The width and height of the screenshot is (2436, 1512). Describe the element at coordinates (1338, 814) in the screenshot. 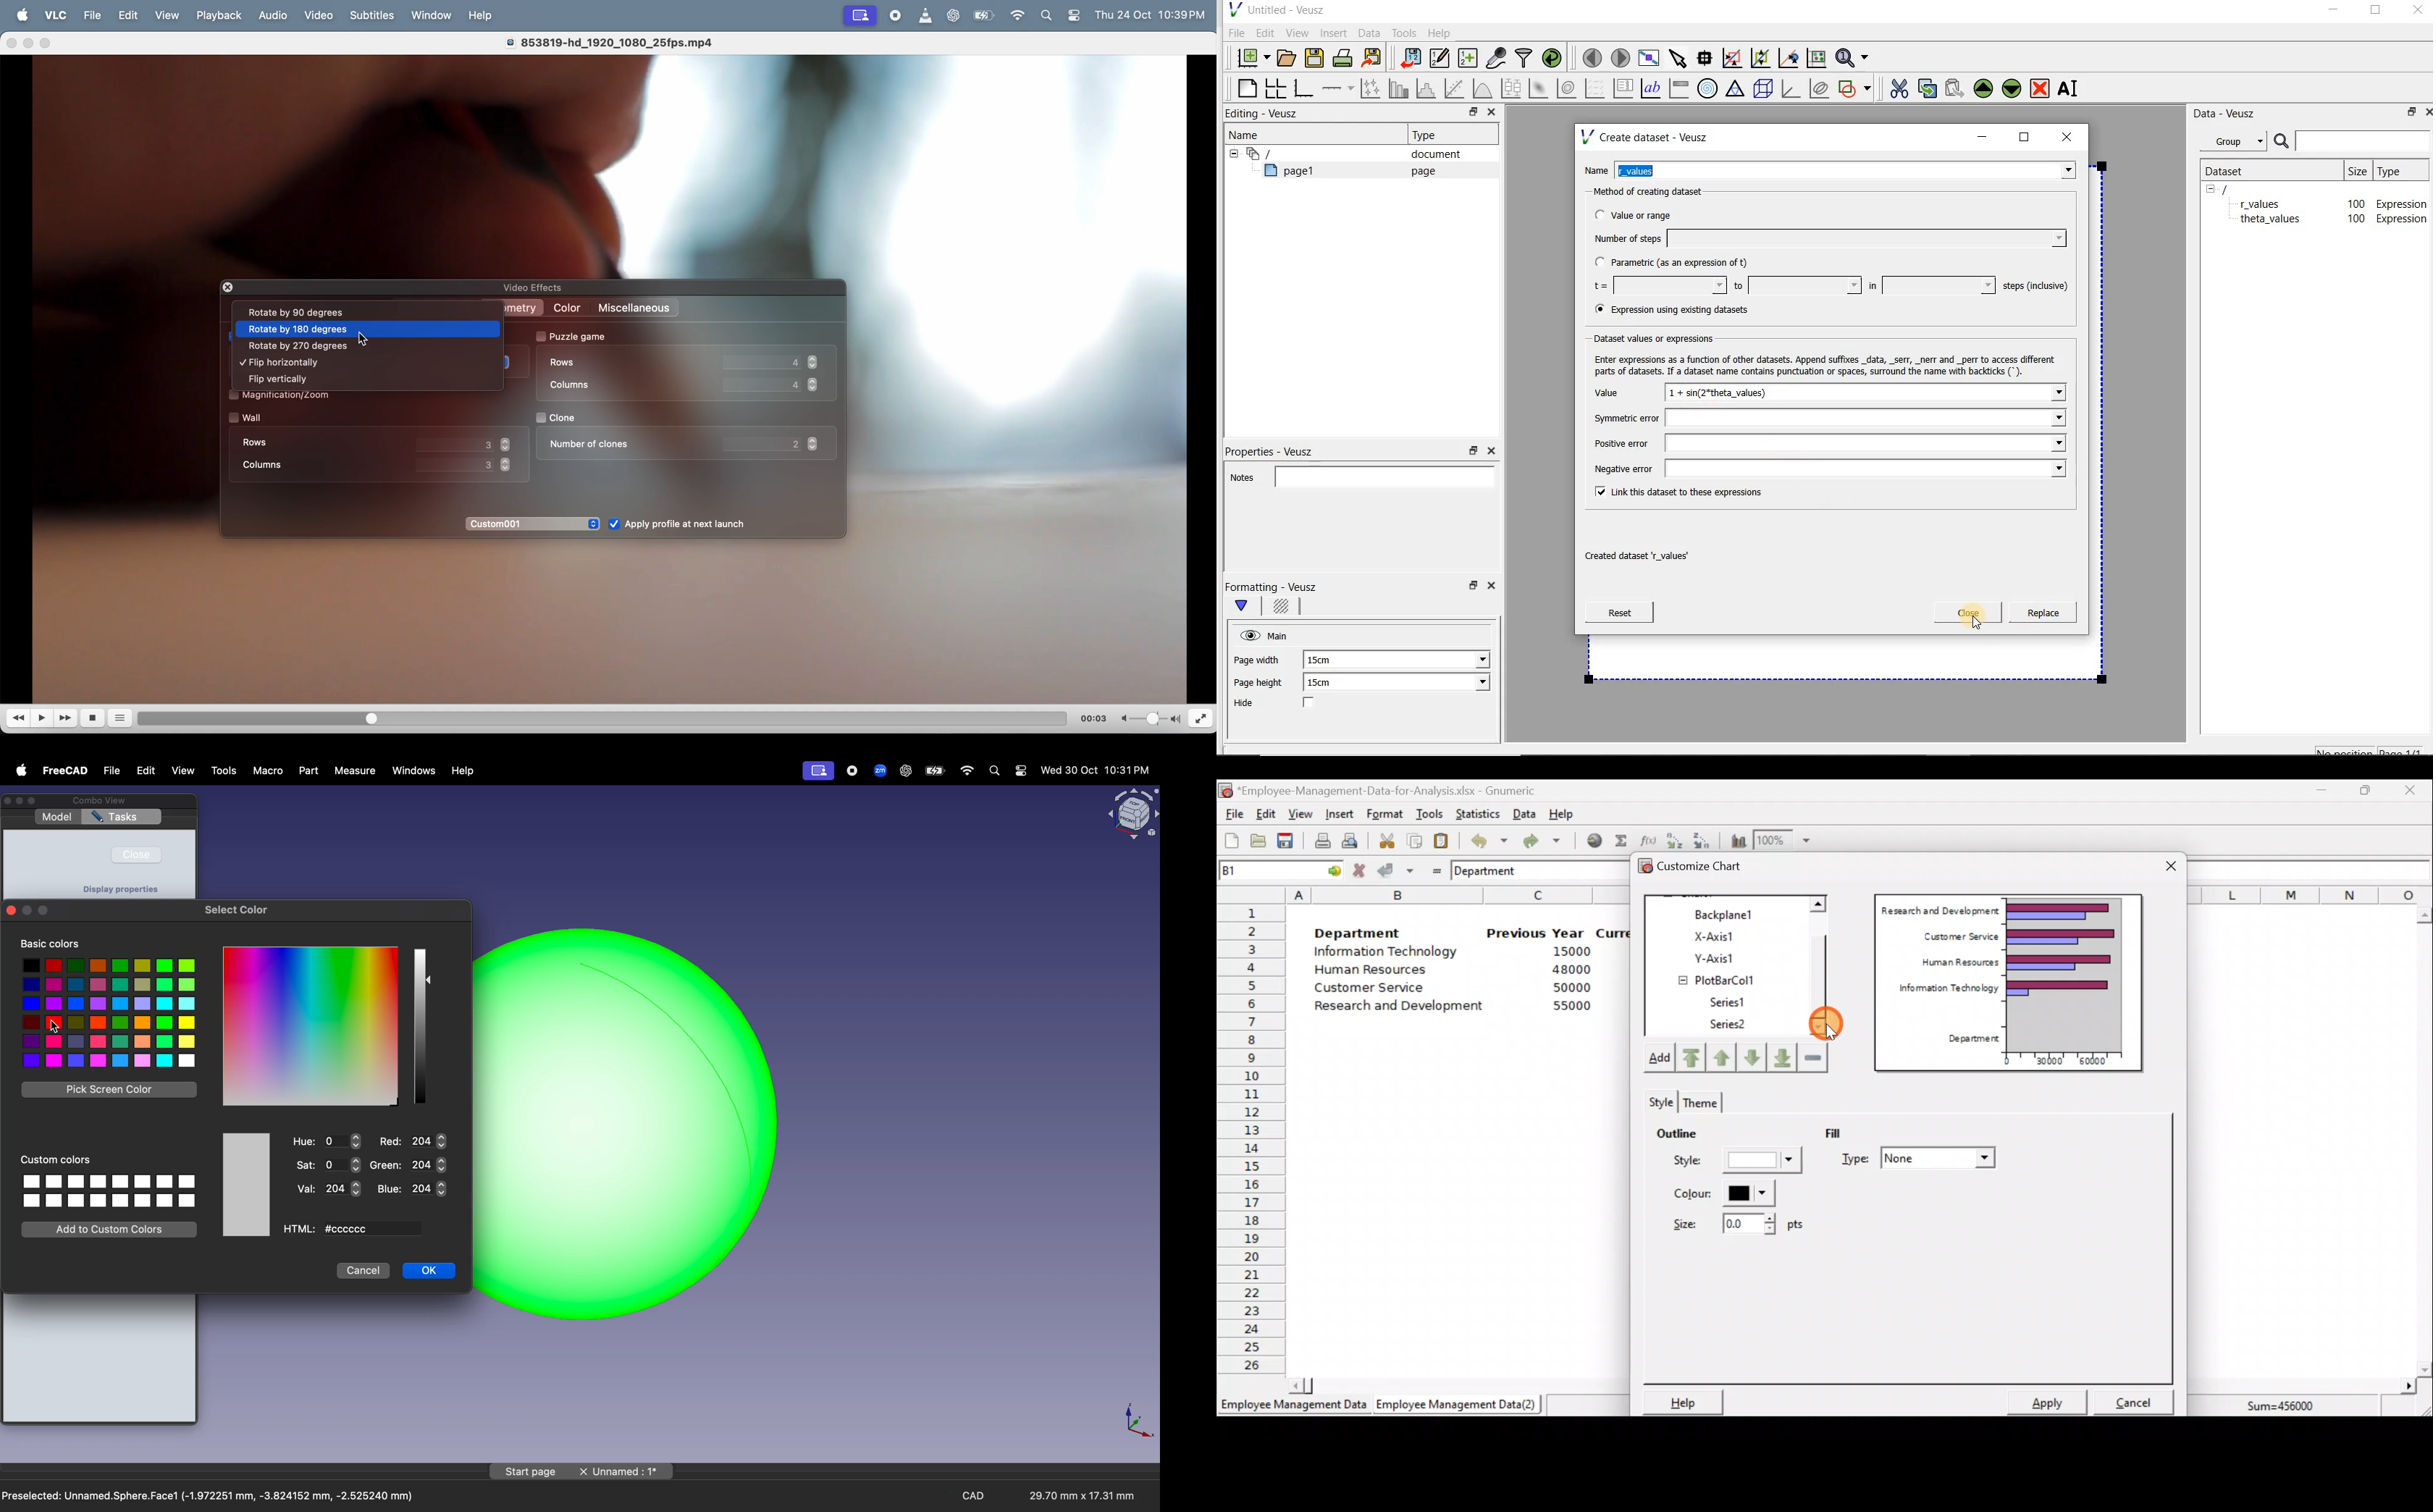

I see `Insert` at that location.